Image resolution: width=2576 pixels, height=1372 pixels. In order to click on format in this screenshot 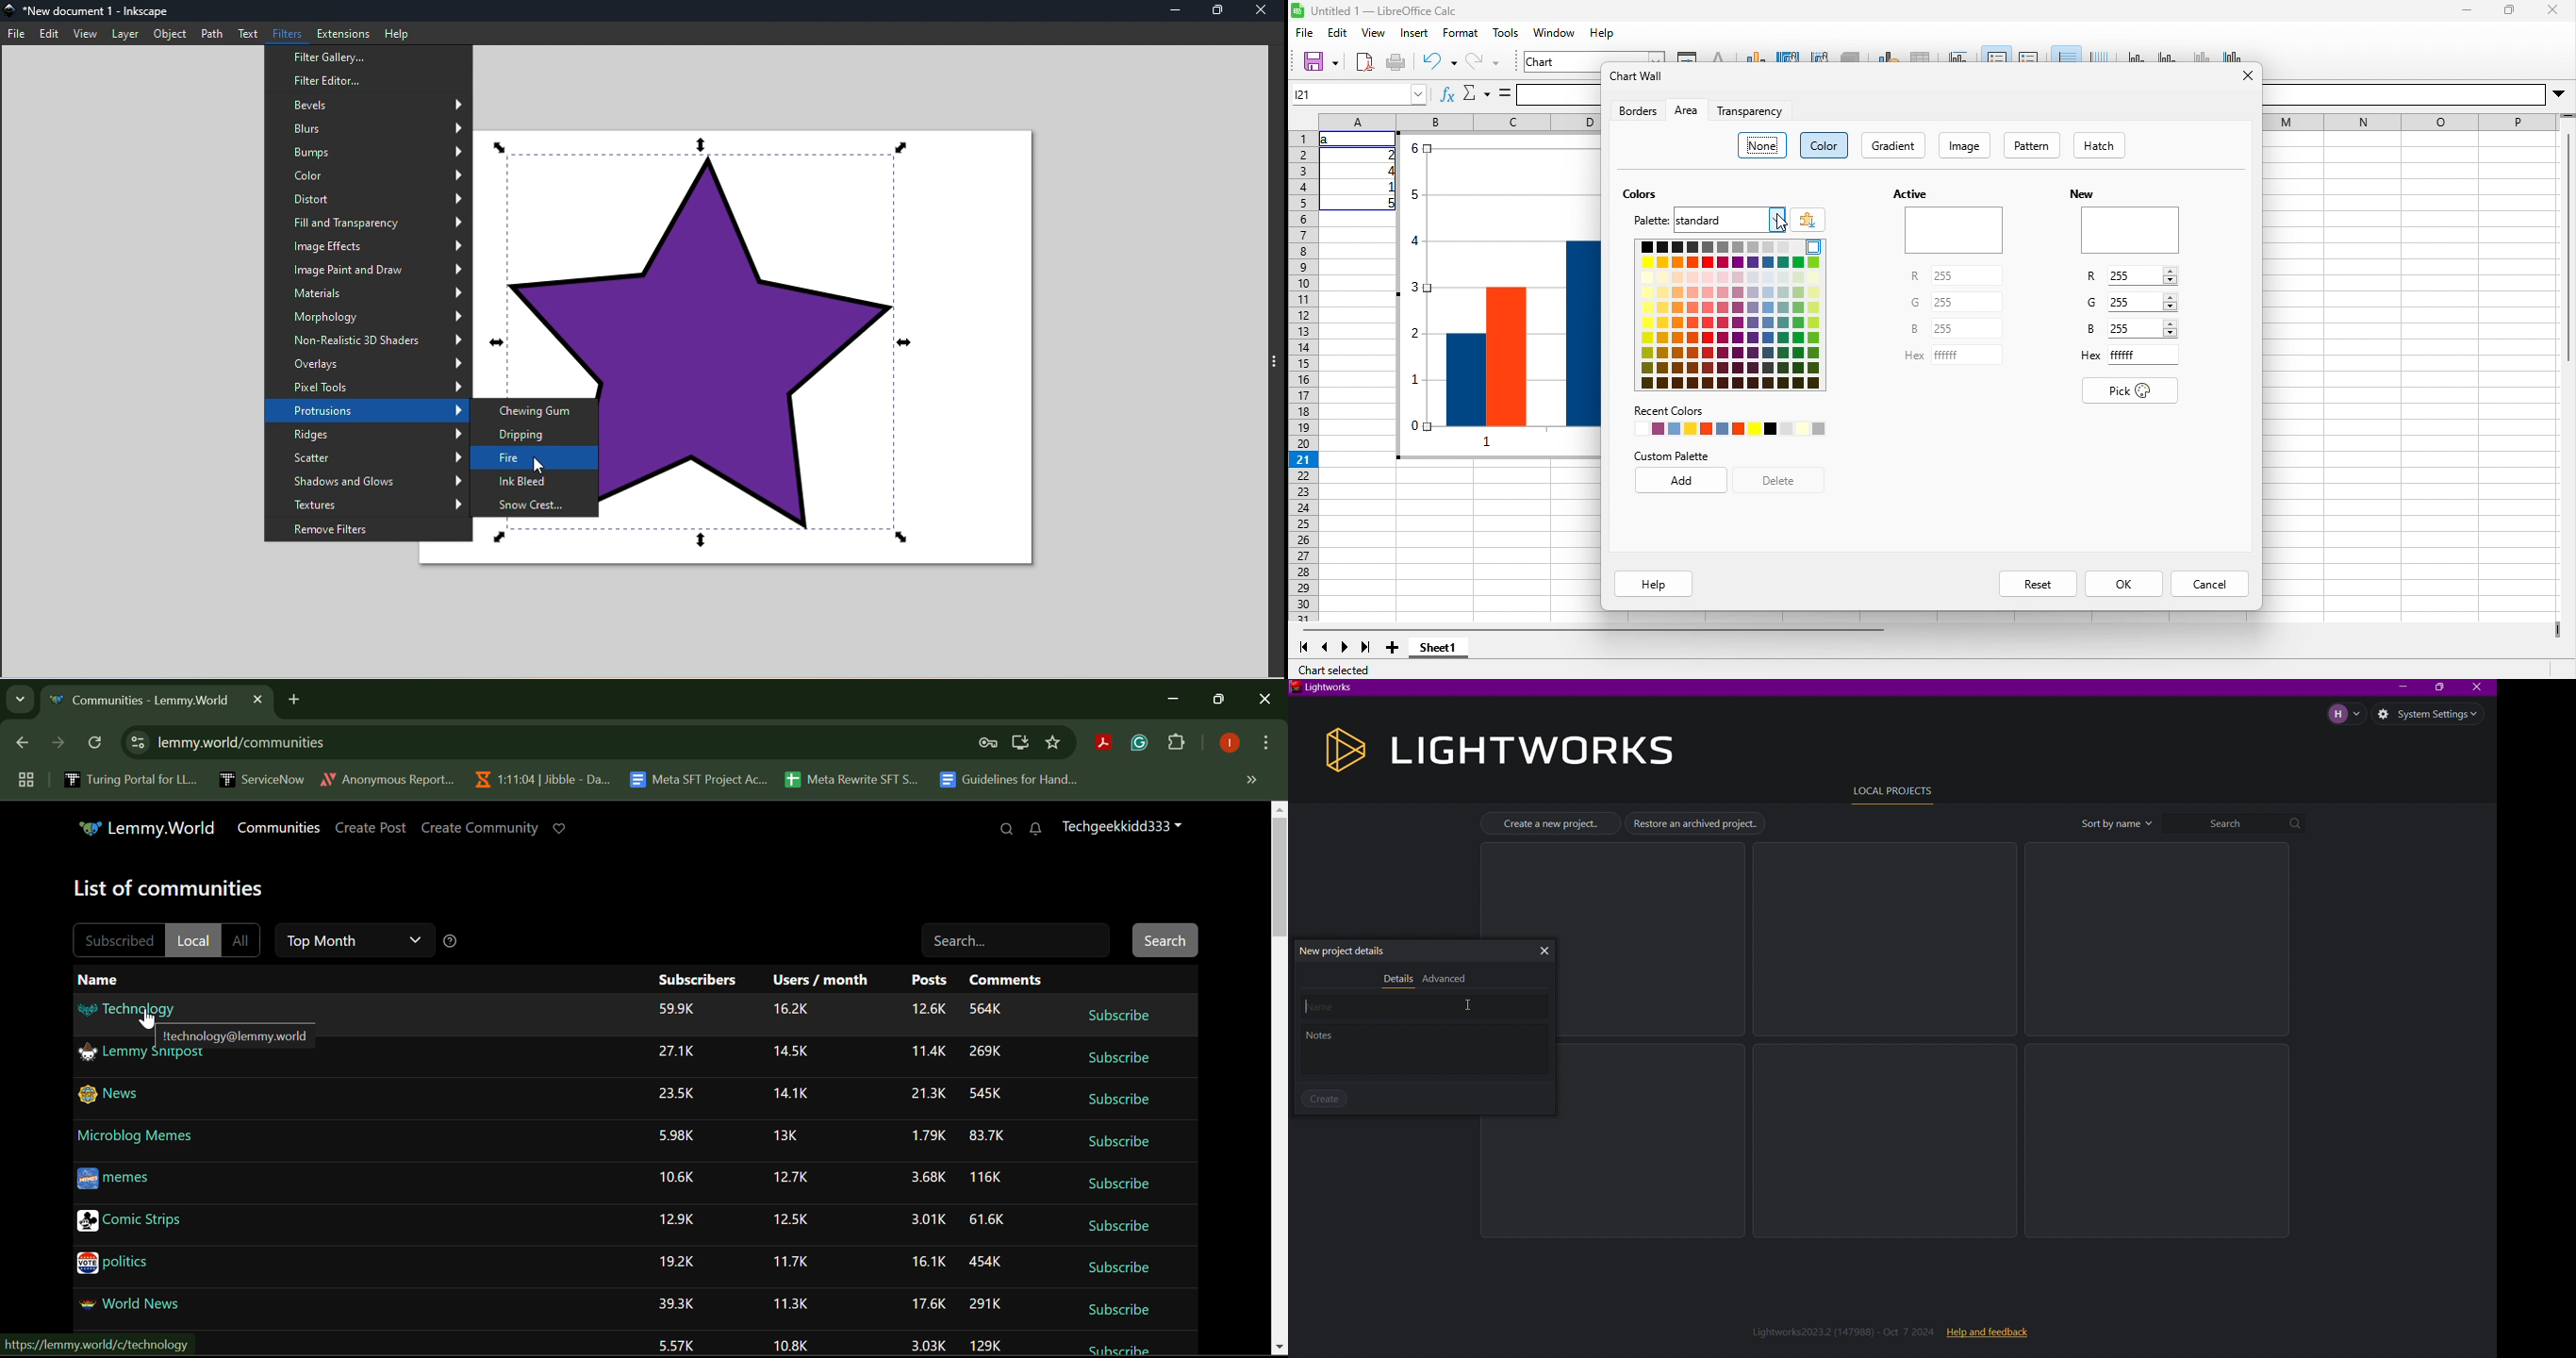, I will do `click(1461, 32)`.